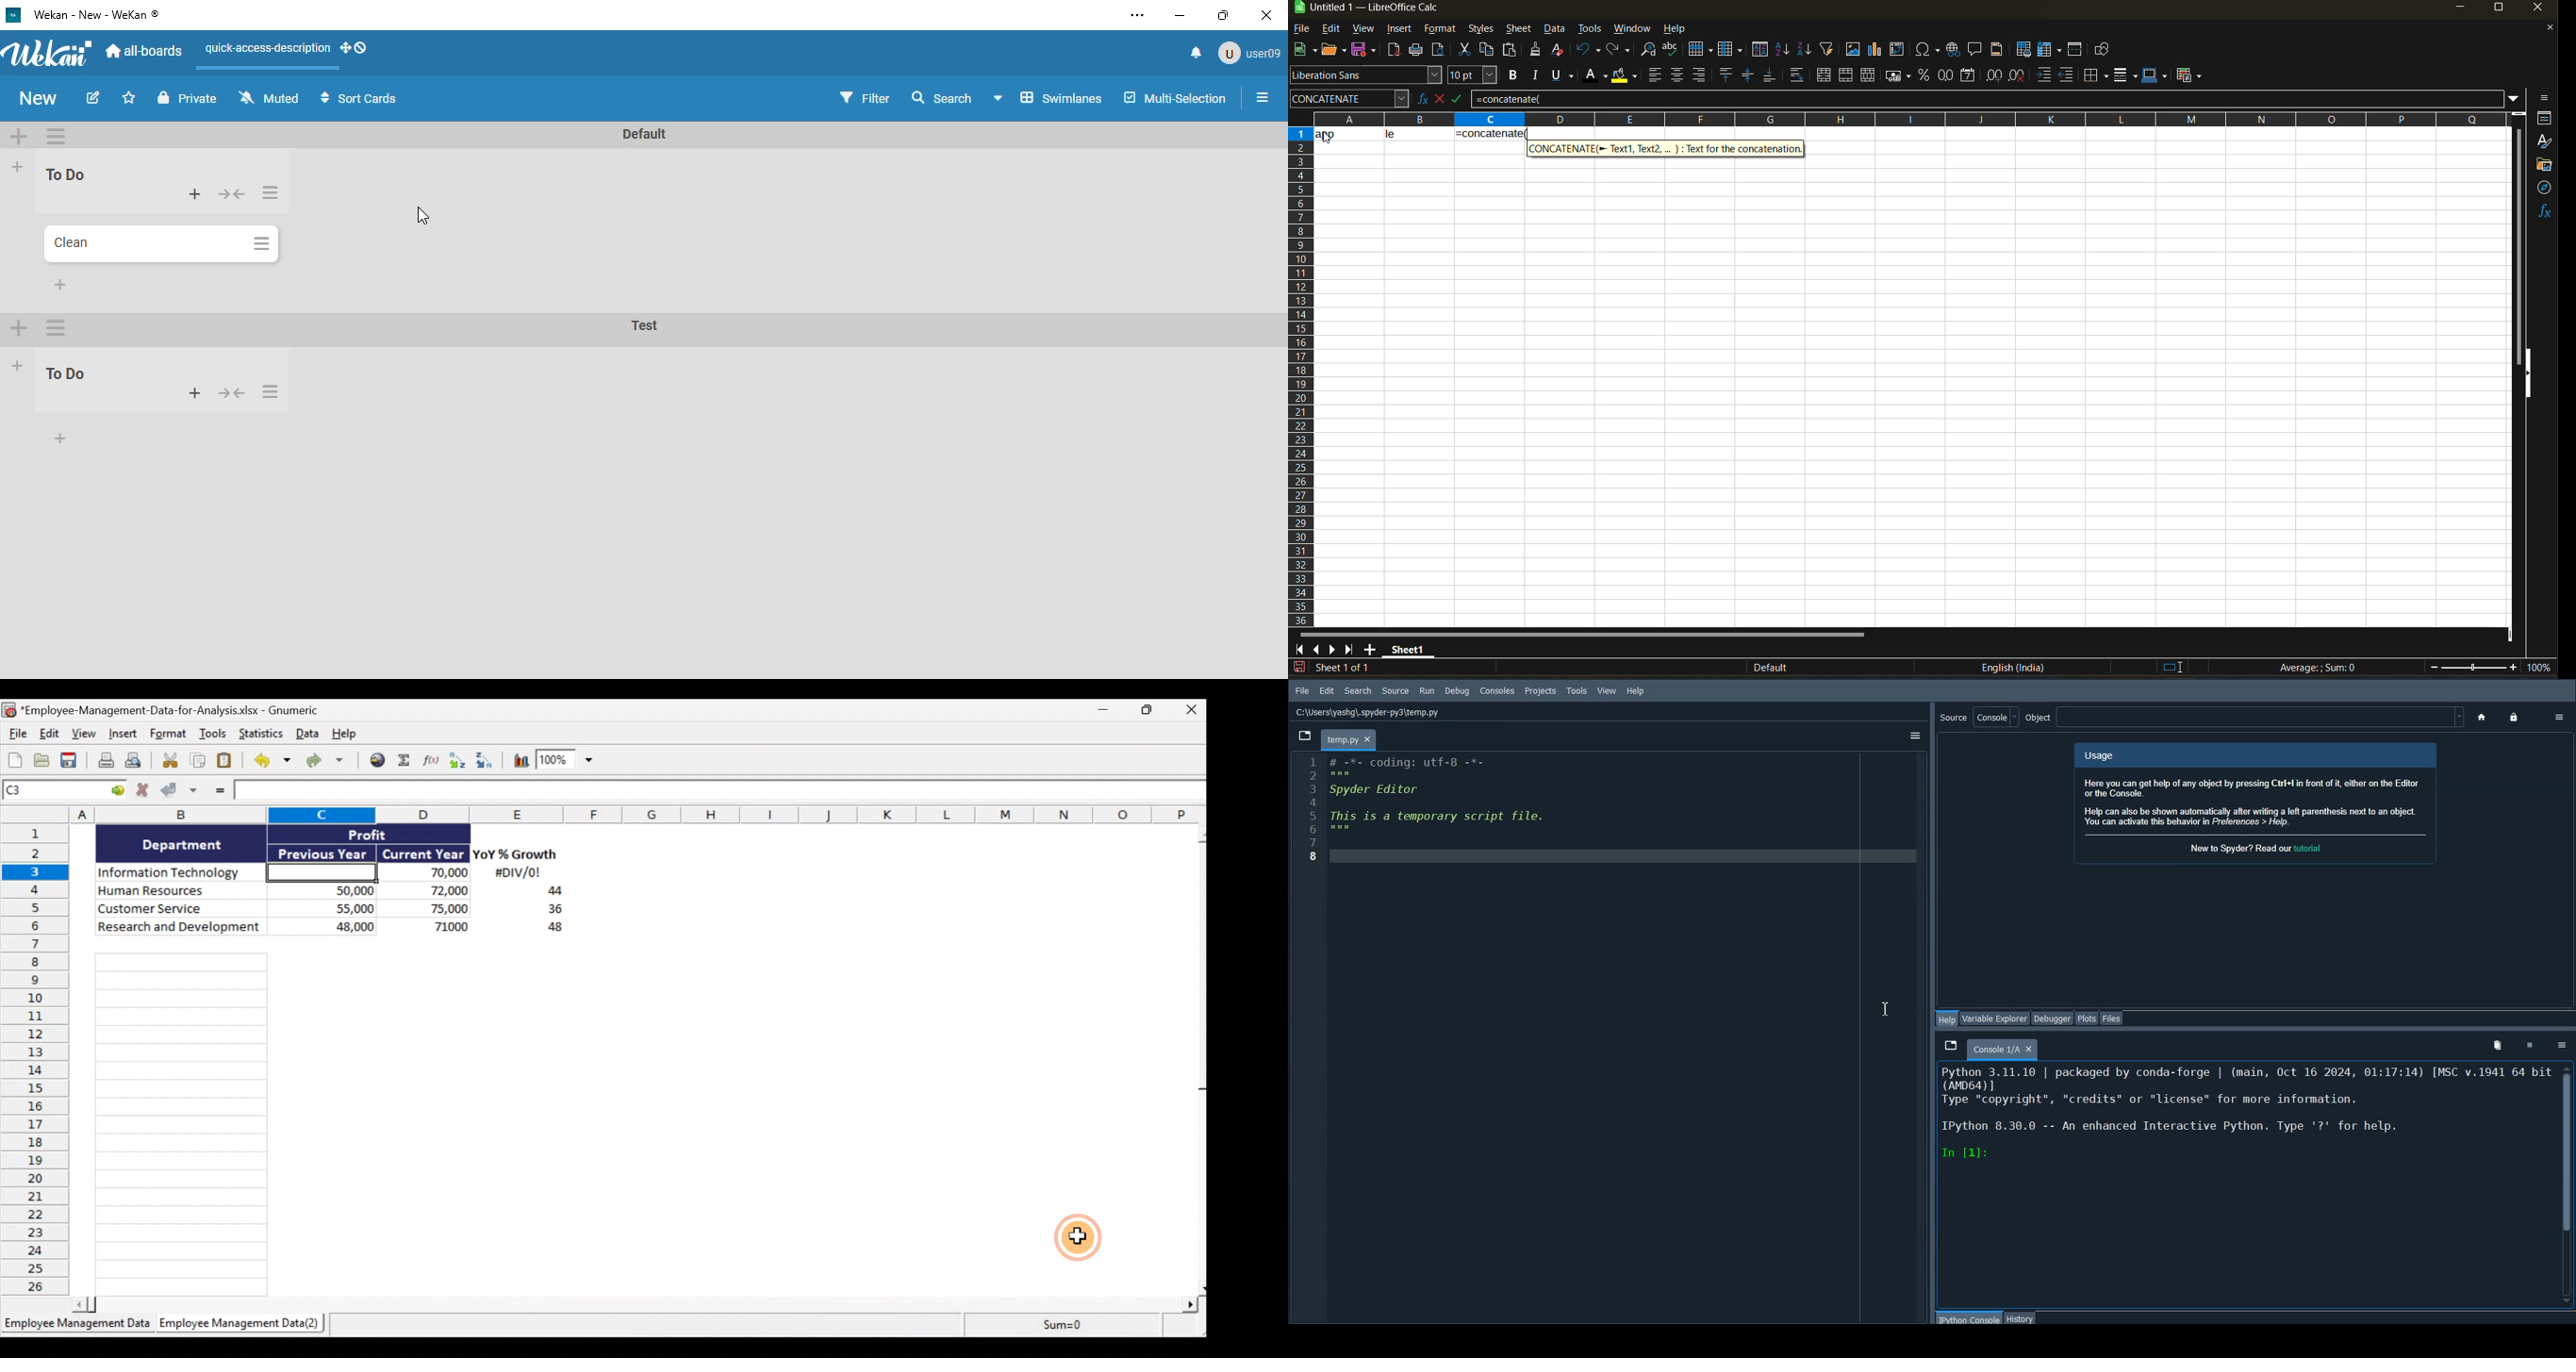 This screenshot has height=1372, width=2576. I want to click on show-desktop-drag-handles, so click(354, 48).